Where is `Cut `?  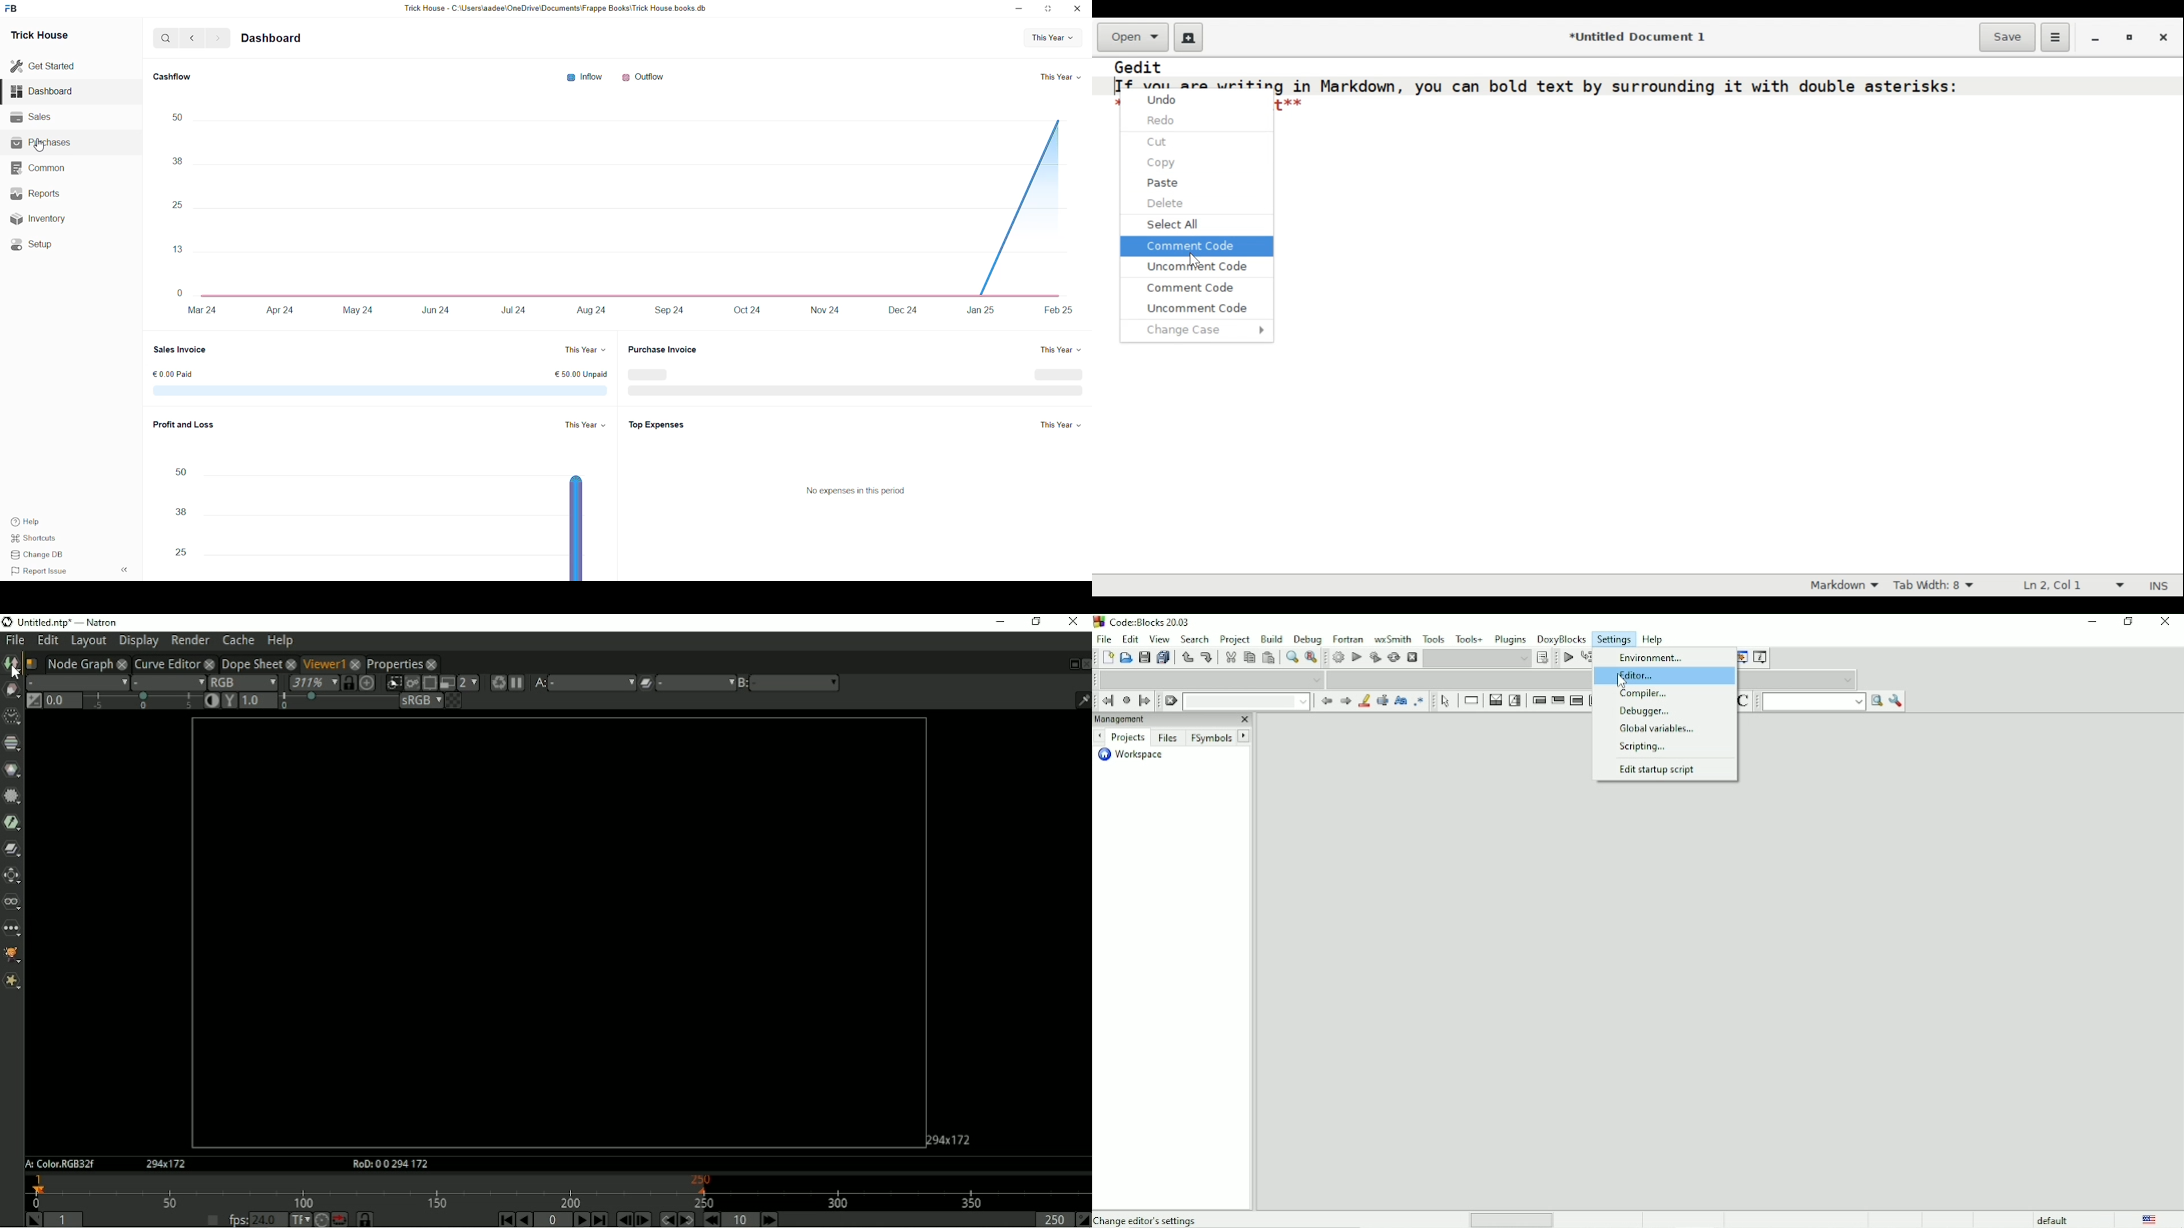 Cut  is located at coordinates (1158, 141).